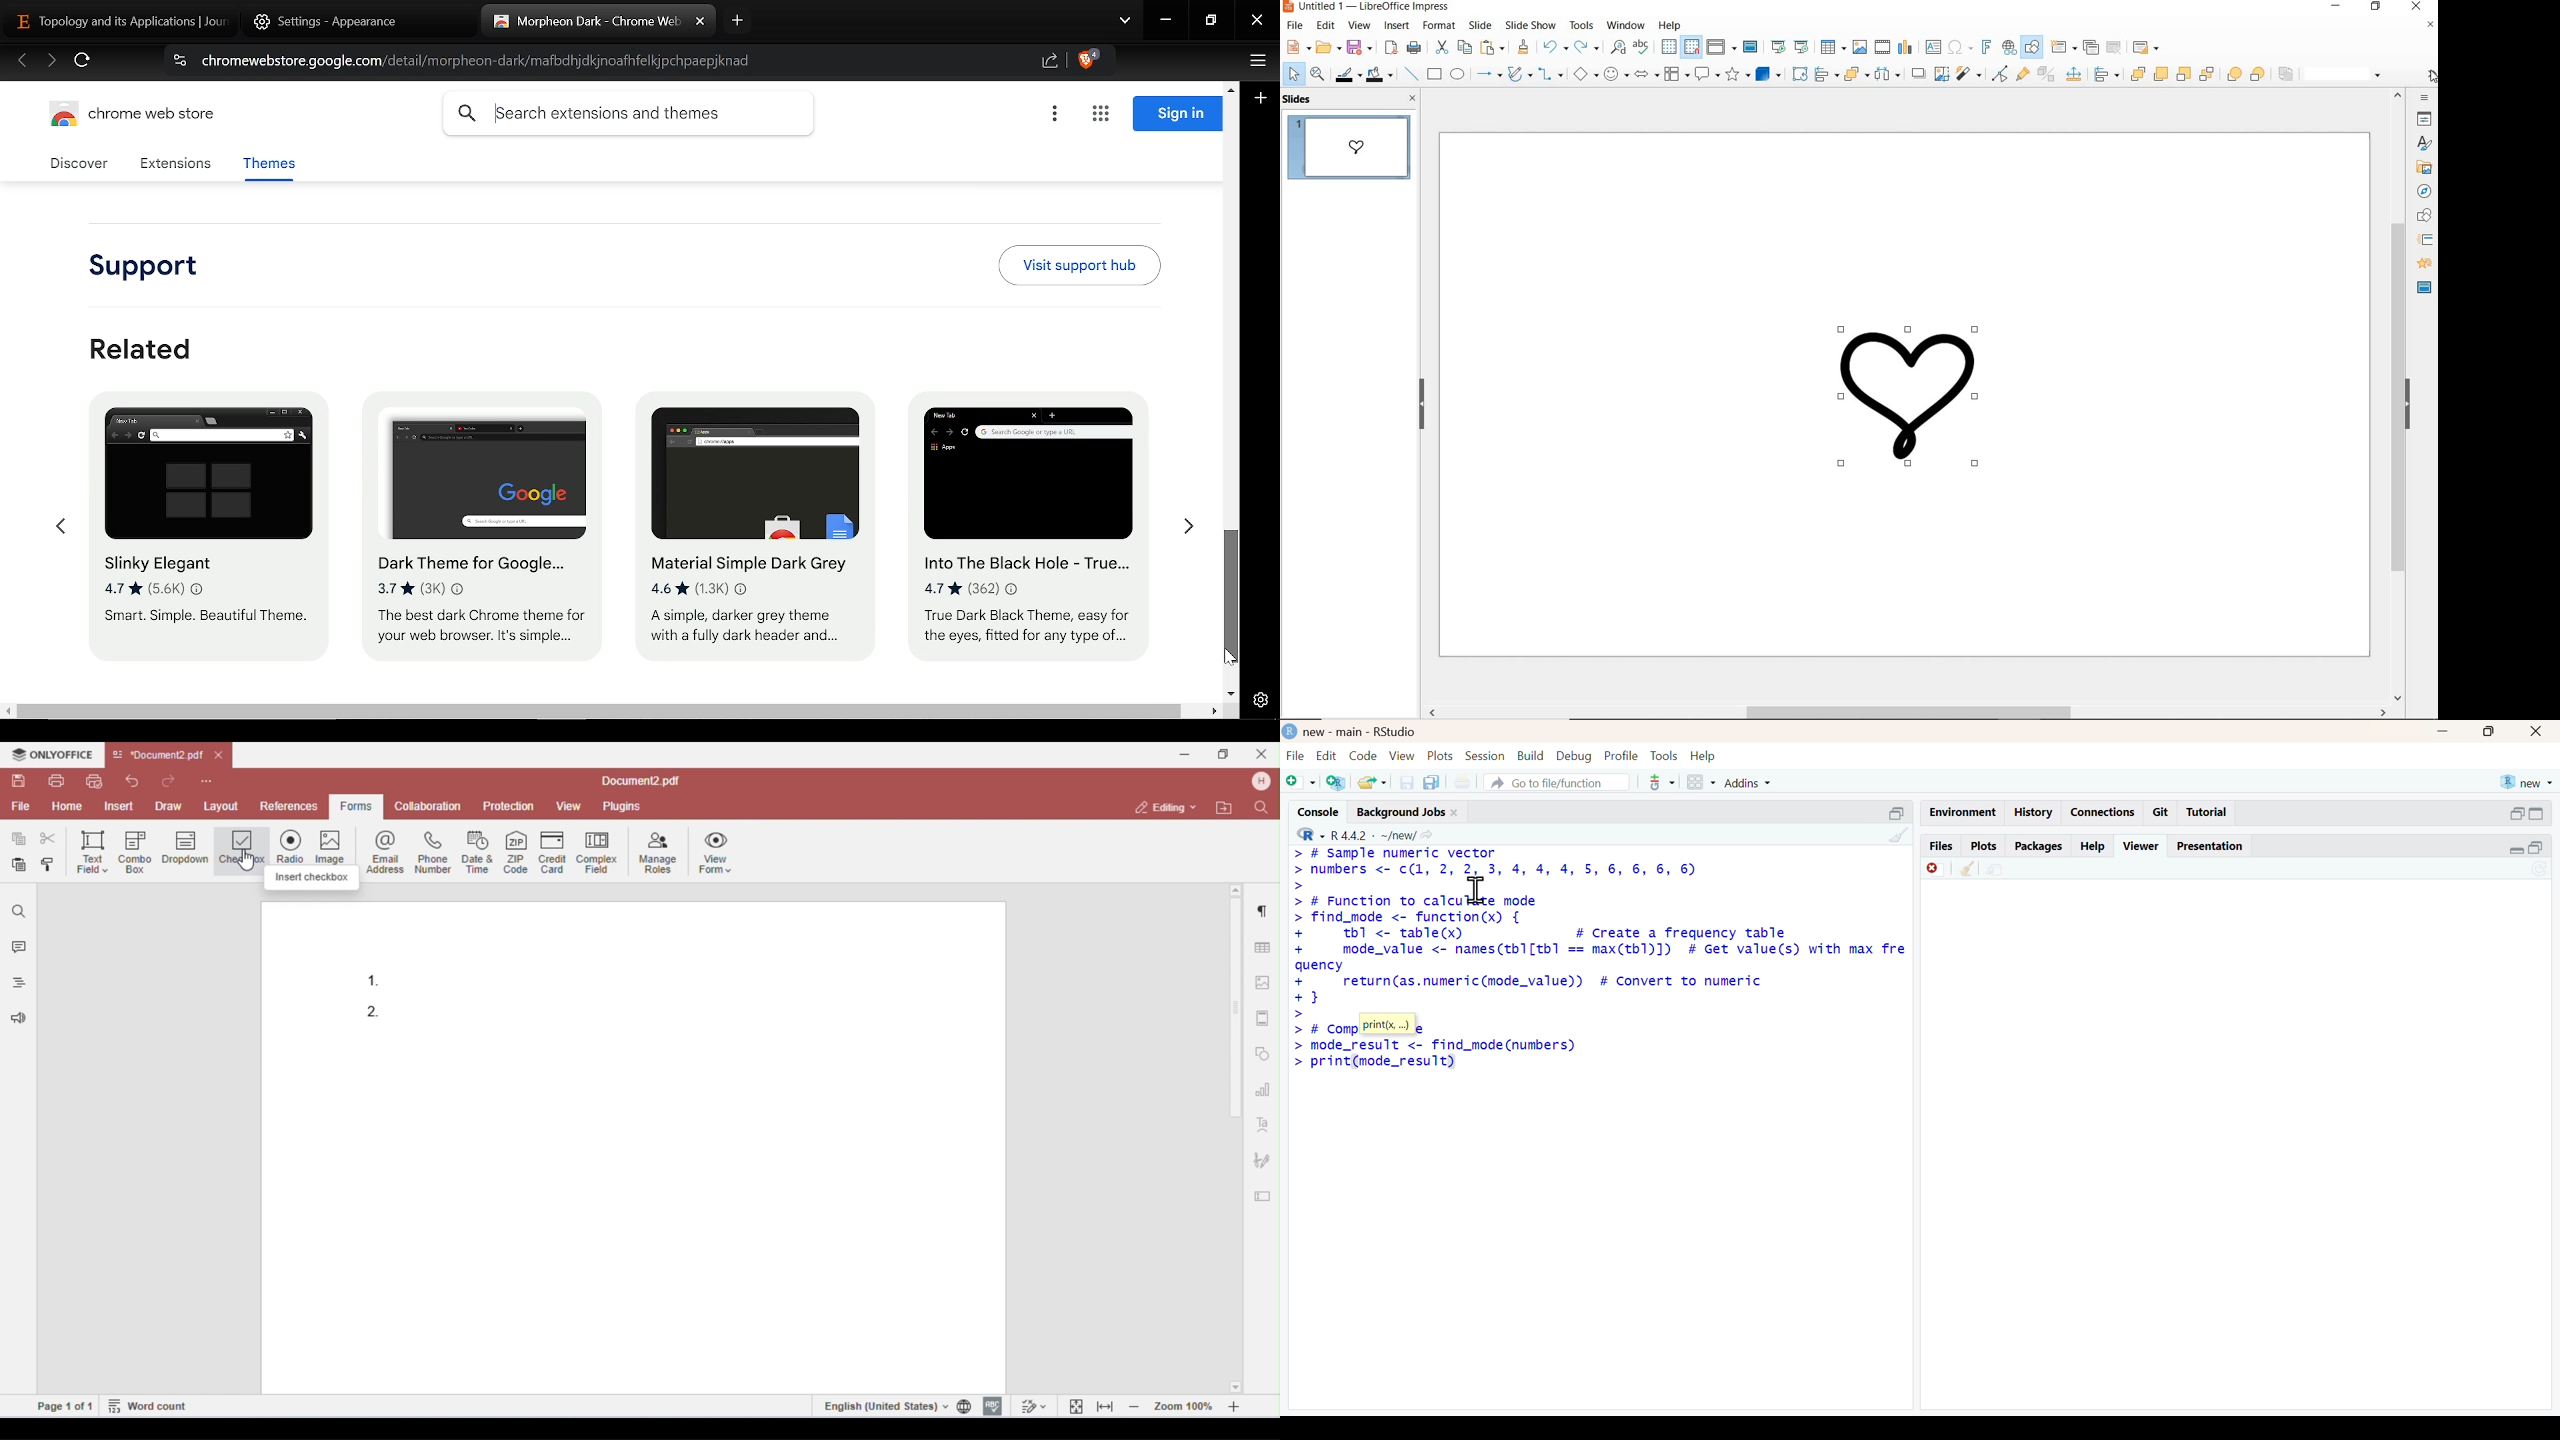 The image size is (2576, 1456). I want to click on plots, so click(1983, 846).